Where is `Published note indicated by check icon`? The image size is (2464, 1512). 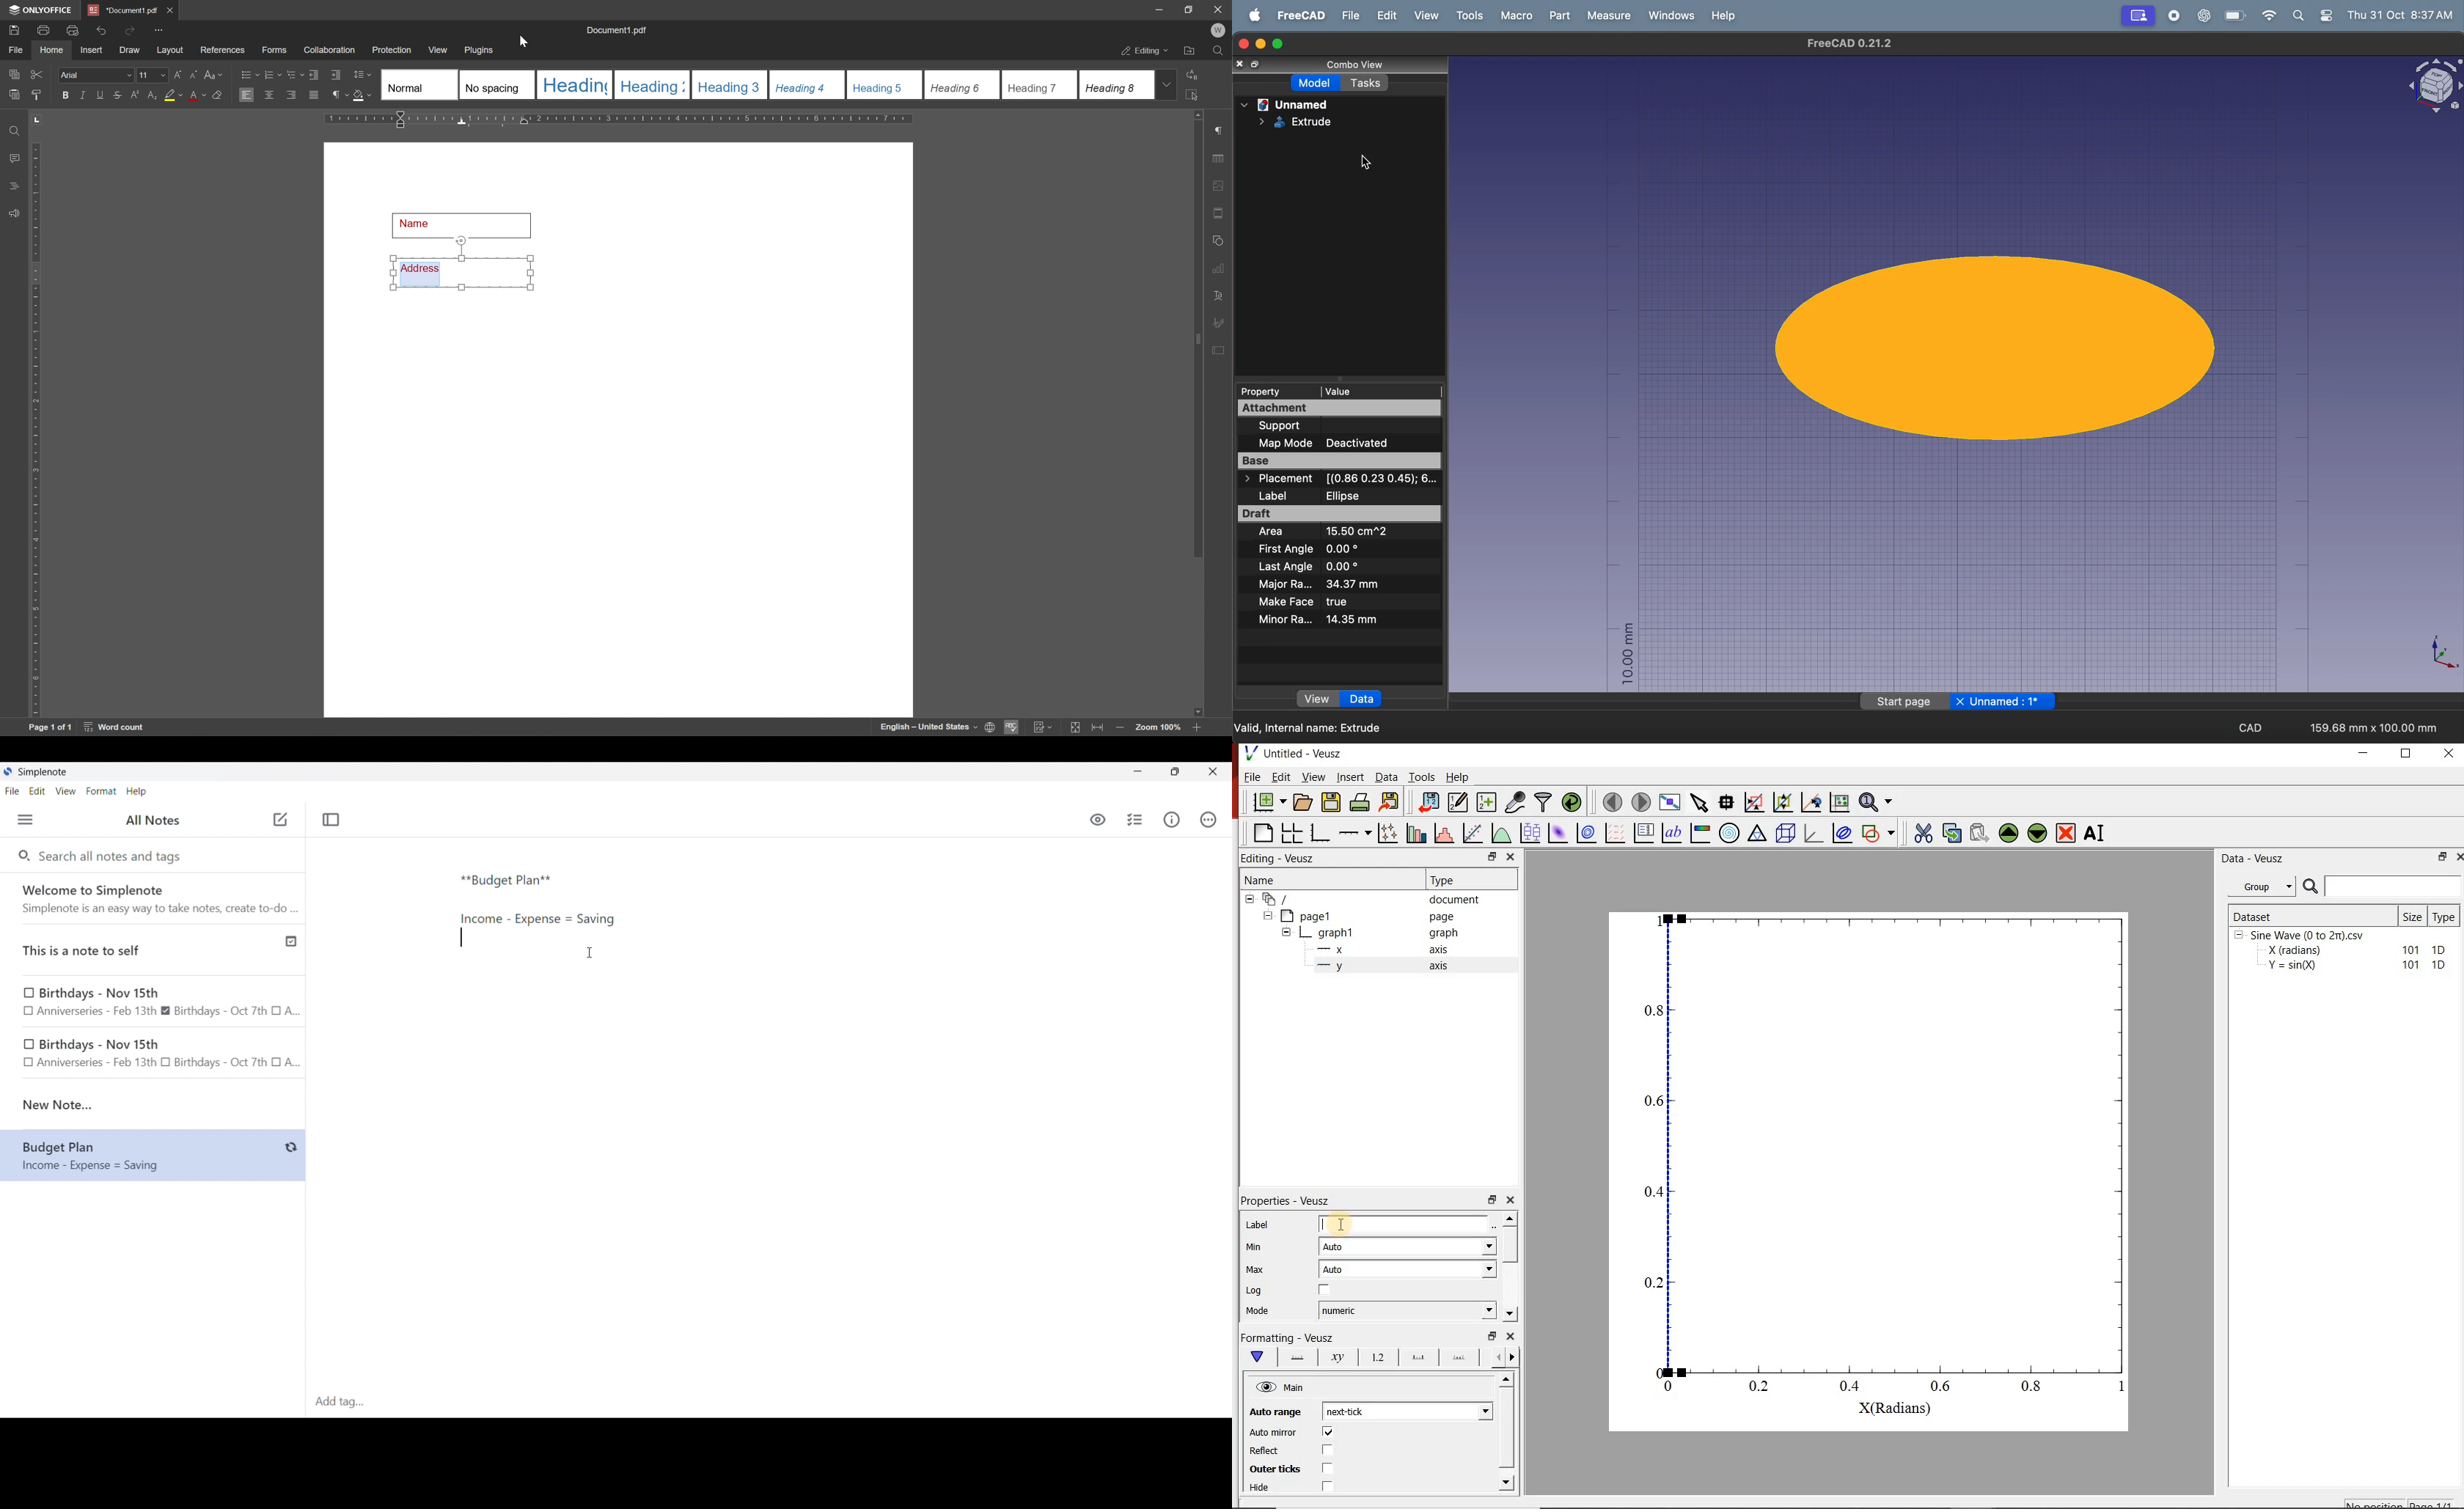
Published note indicated by check icon is located at coordinates (154, 950).